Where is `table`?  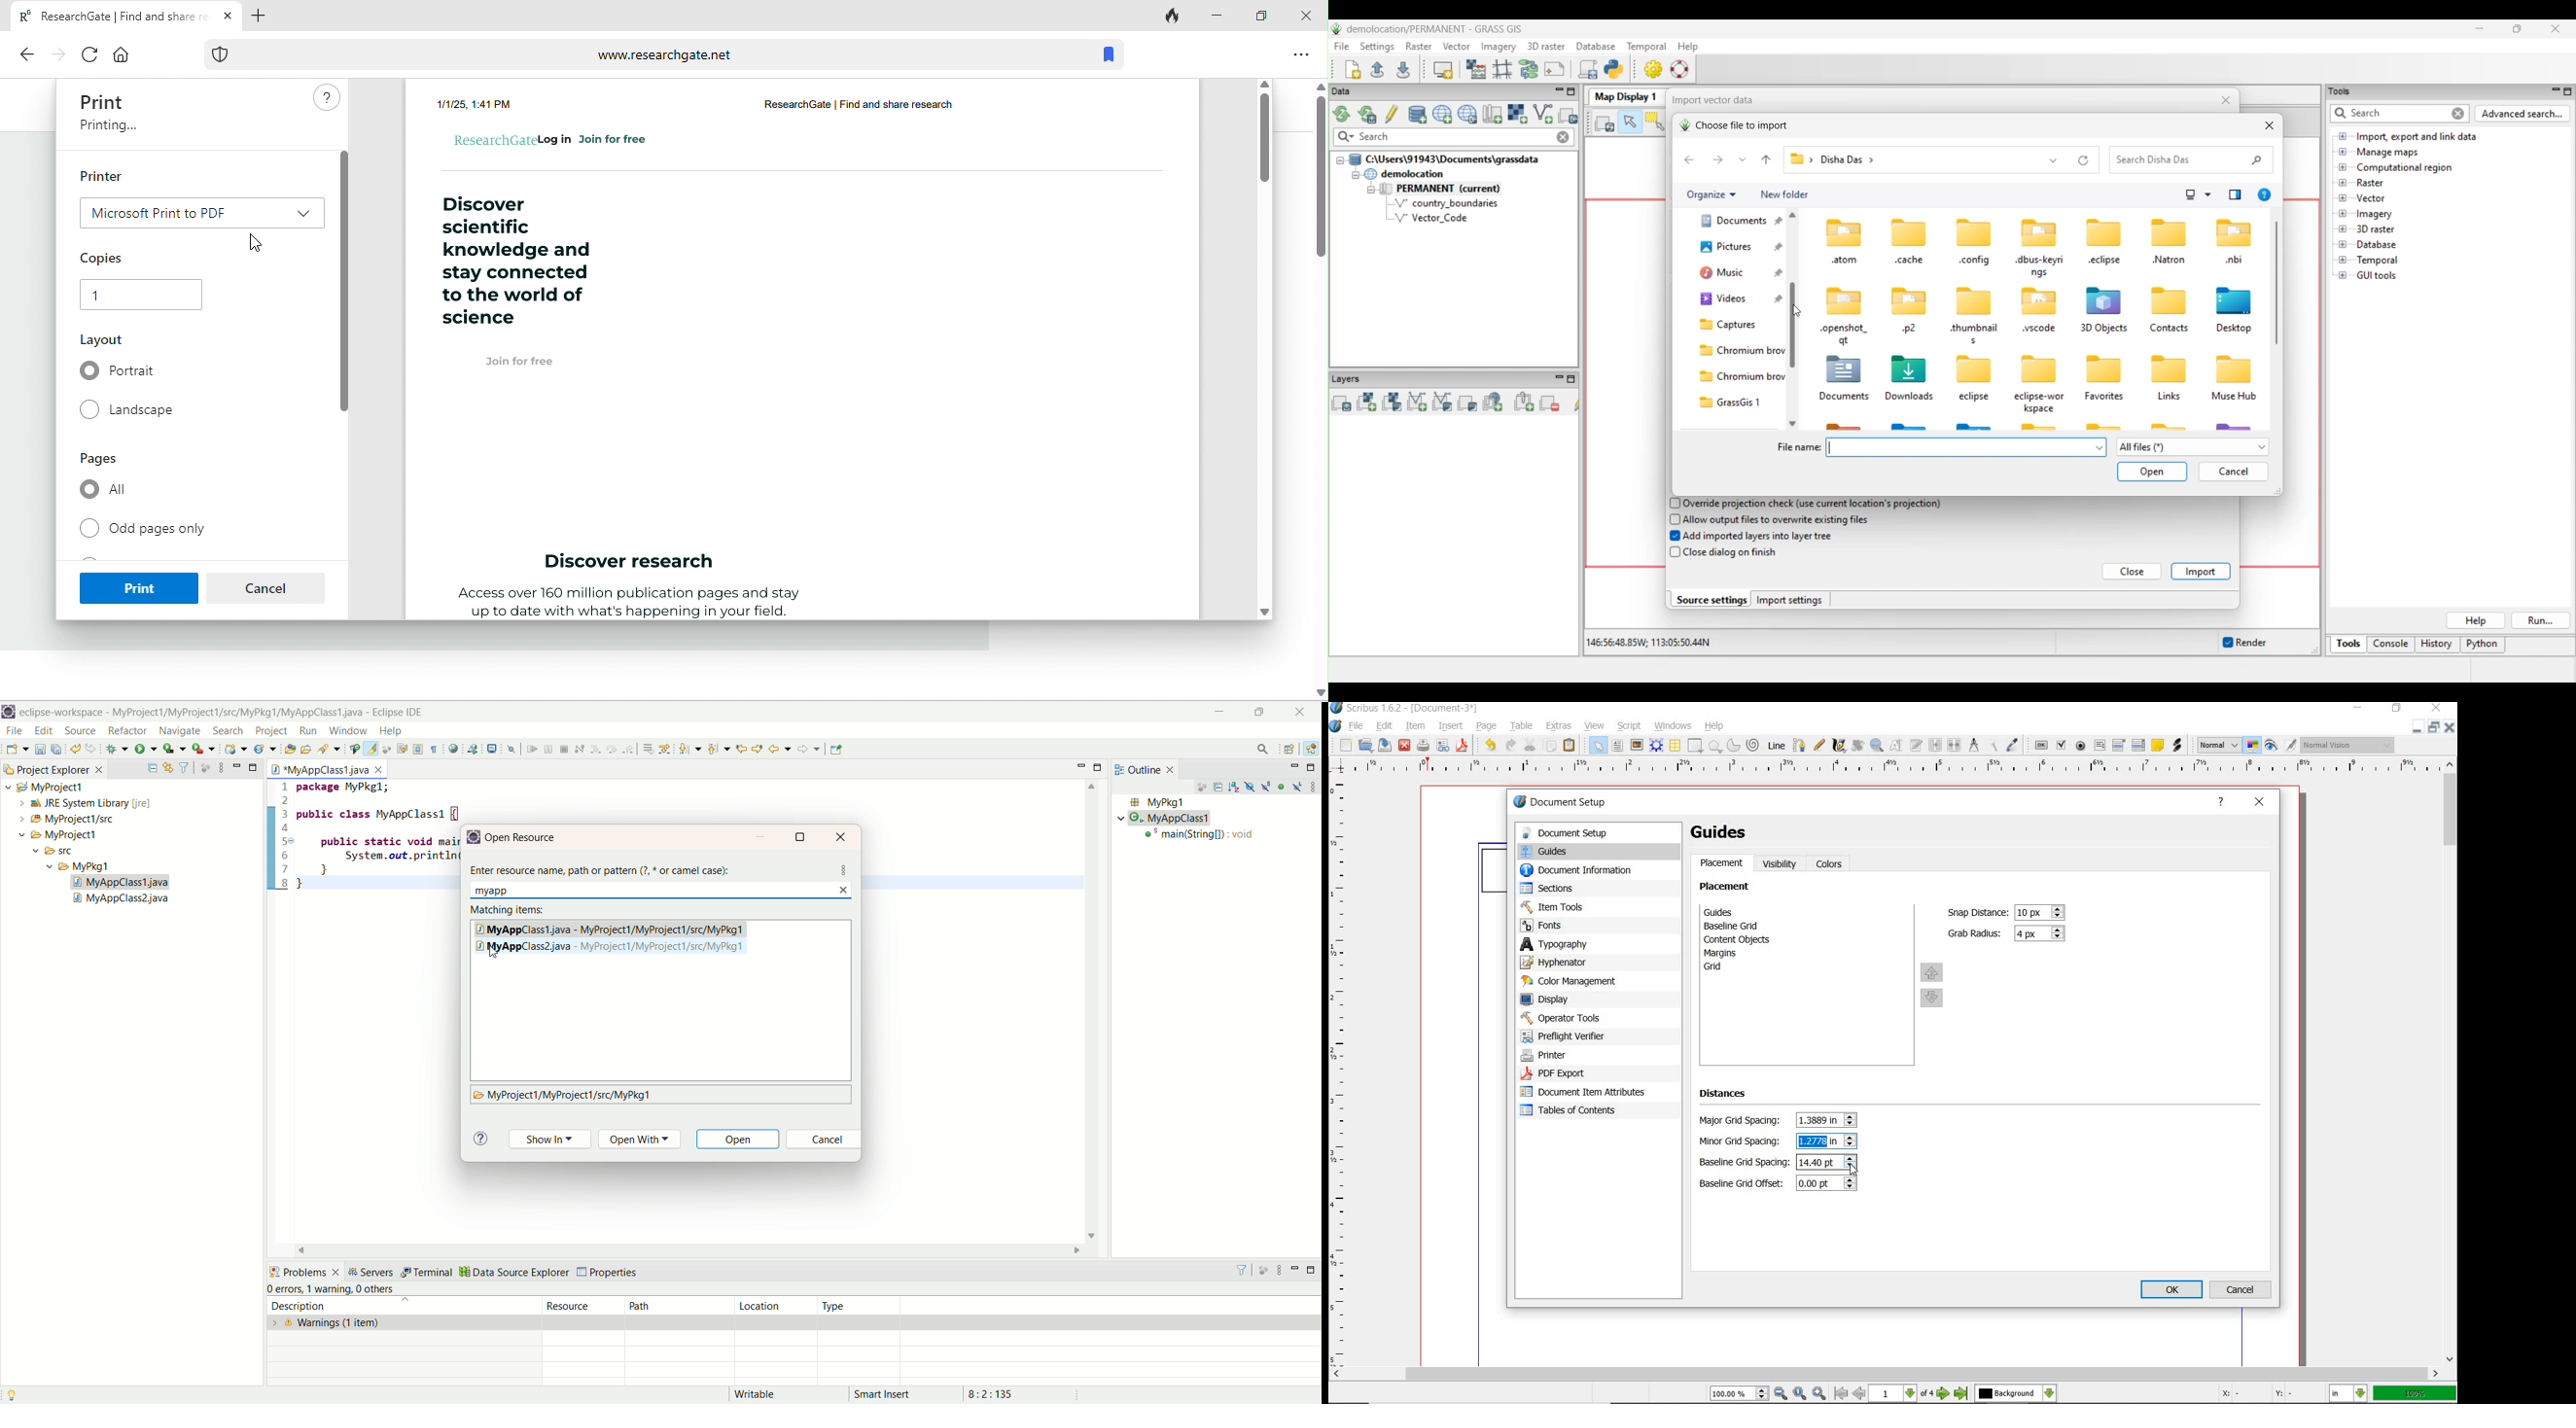 table is located at coordinates (1675, 746).